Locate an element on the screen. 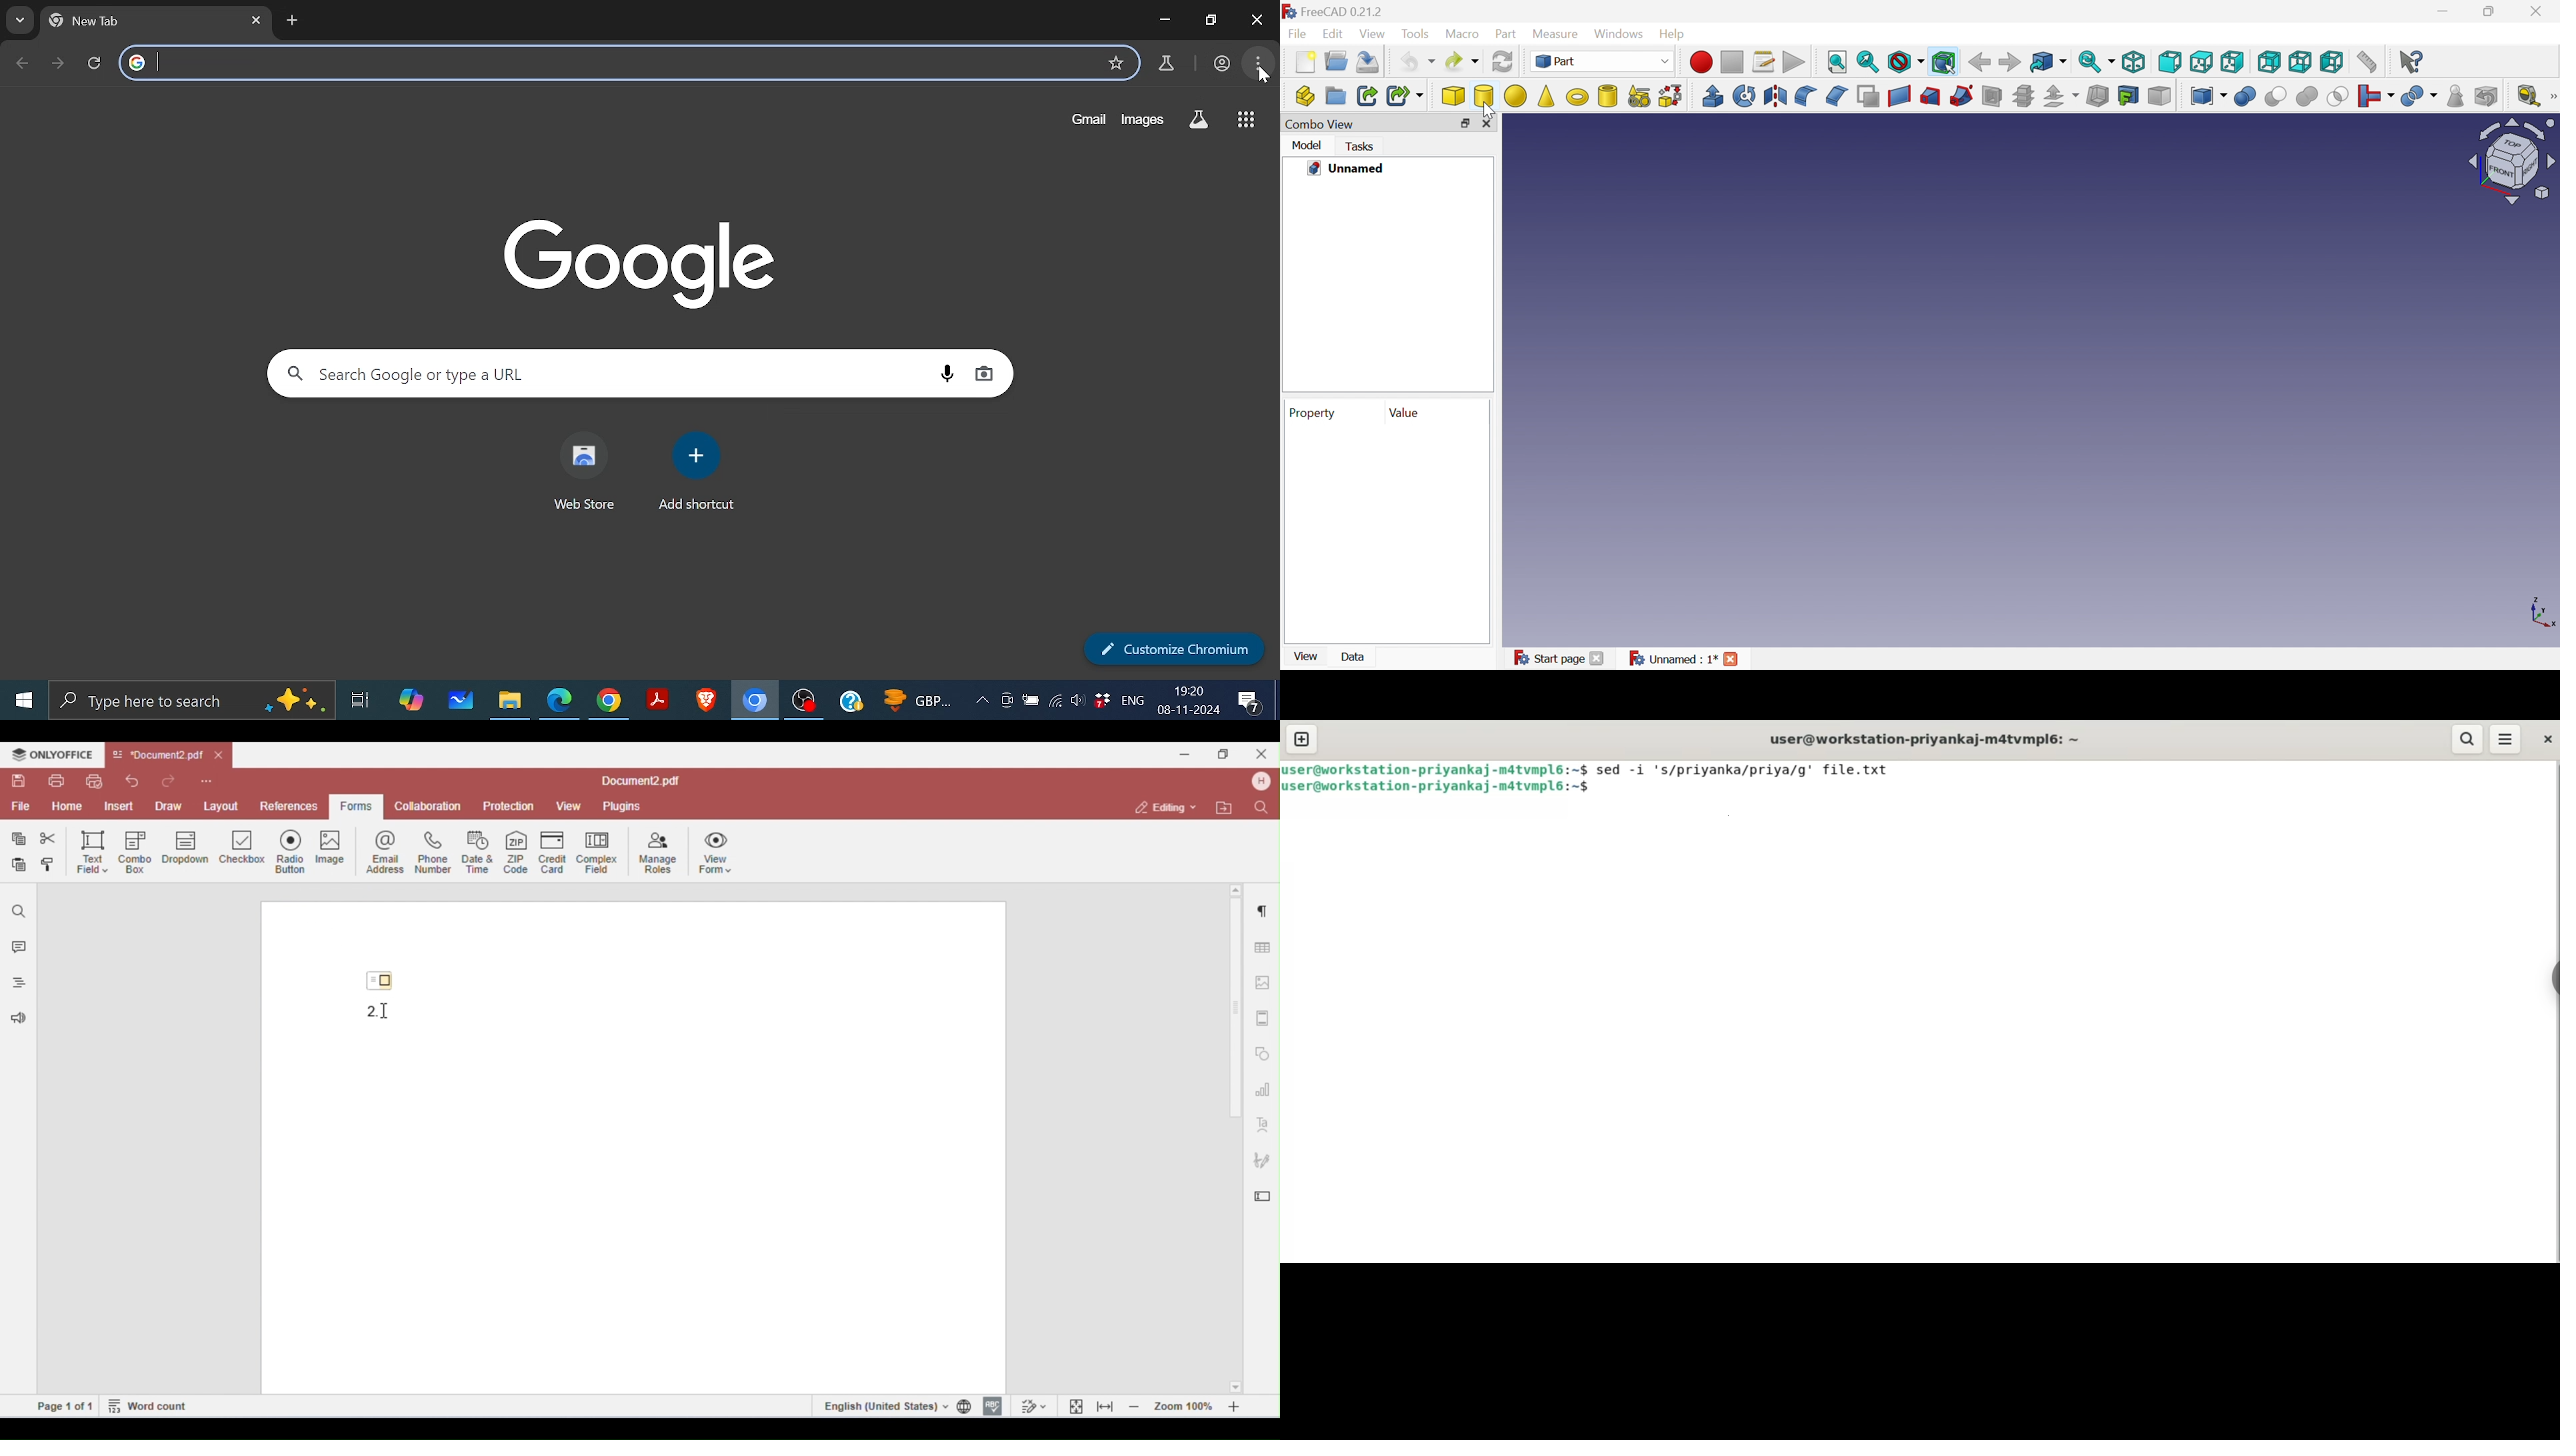 This screenshot has height=1456, width=2576. Add new tab is located at coordinates (294, 21).